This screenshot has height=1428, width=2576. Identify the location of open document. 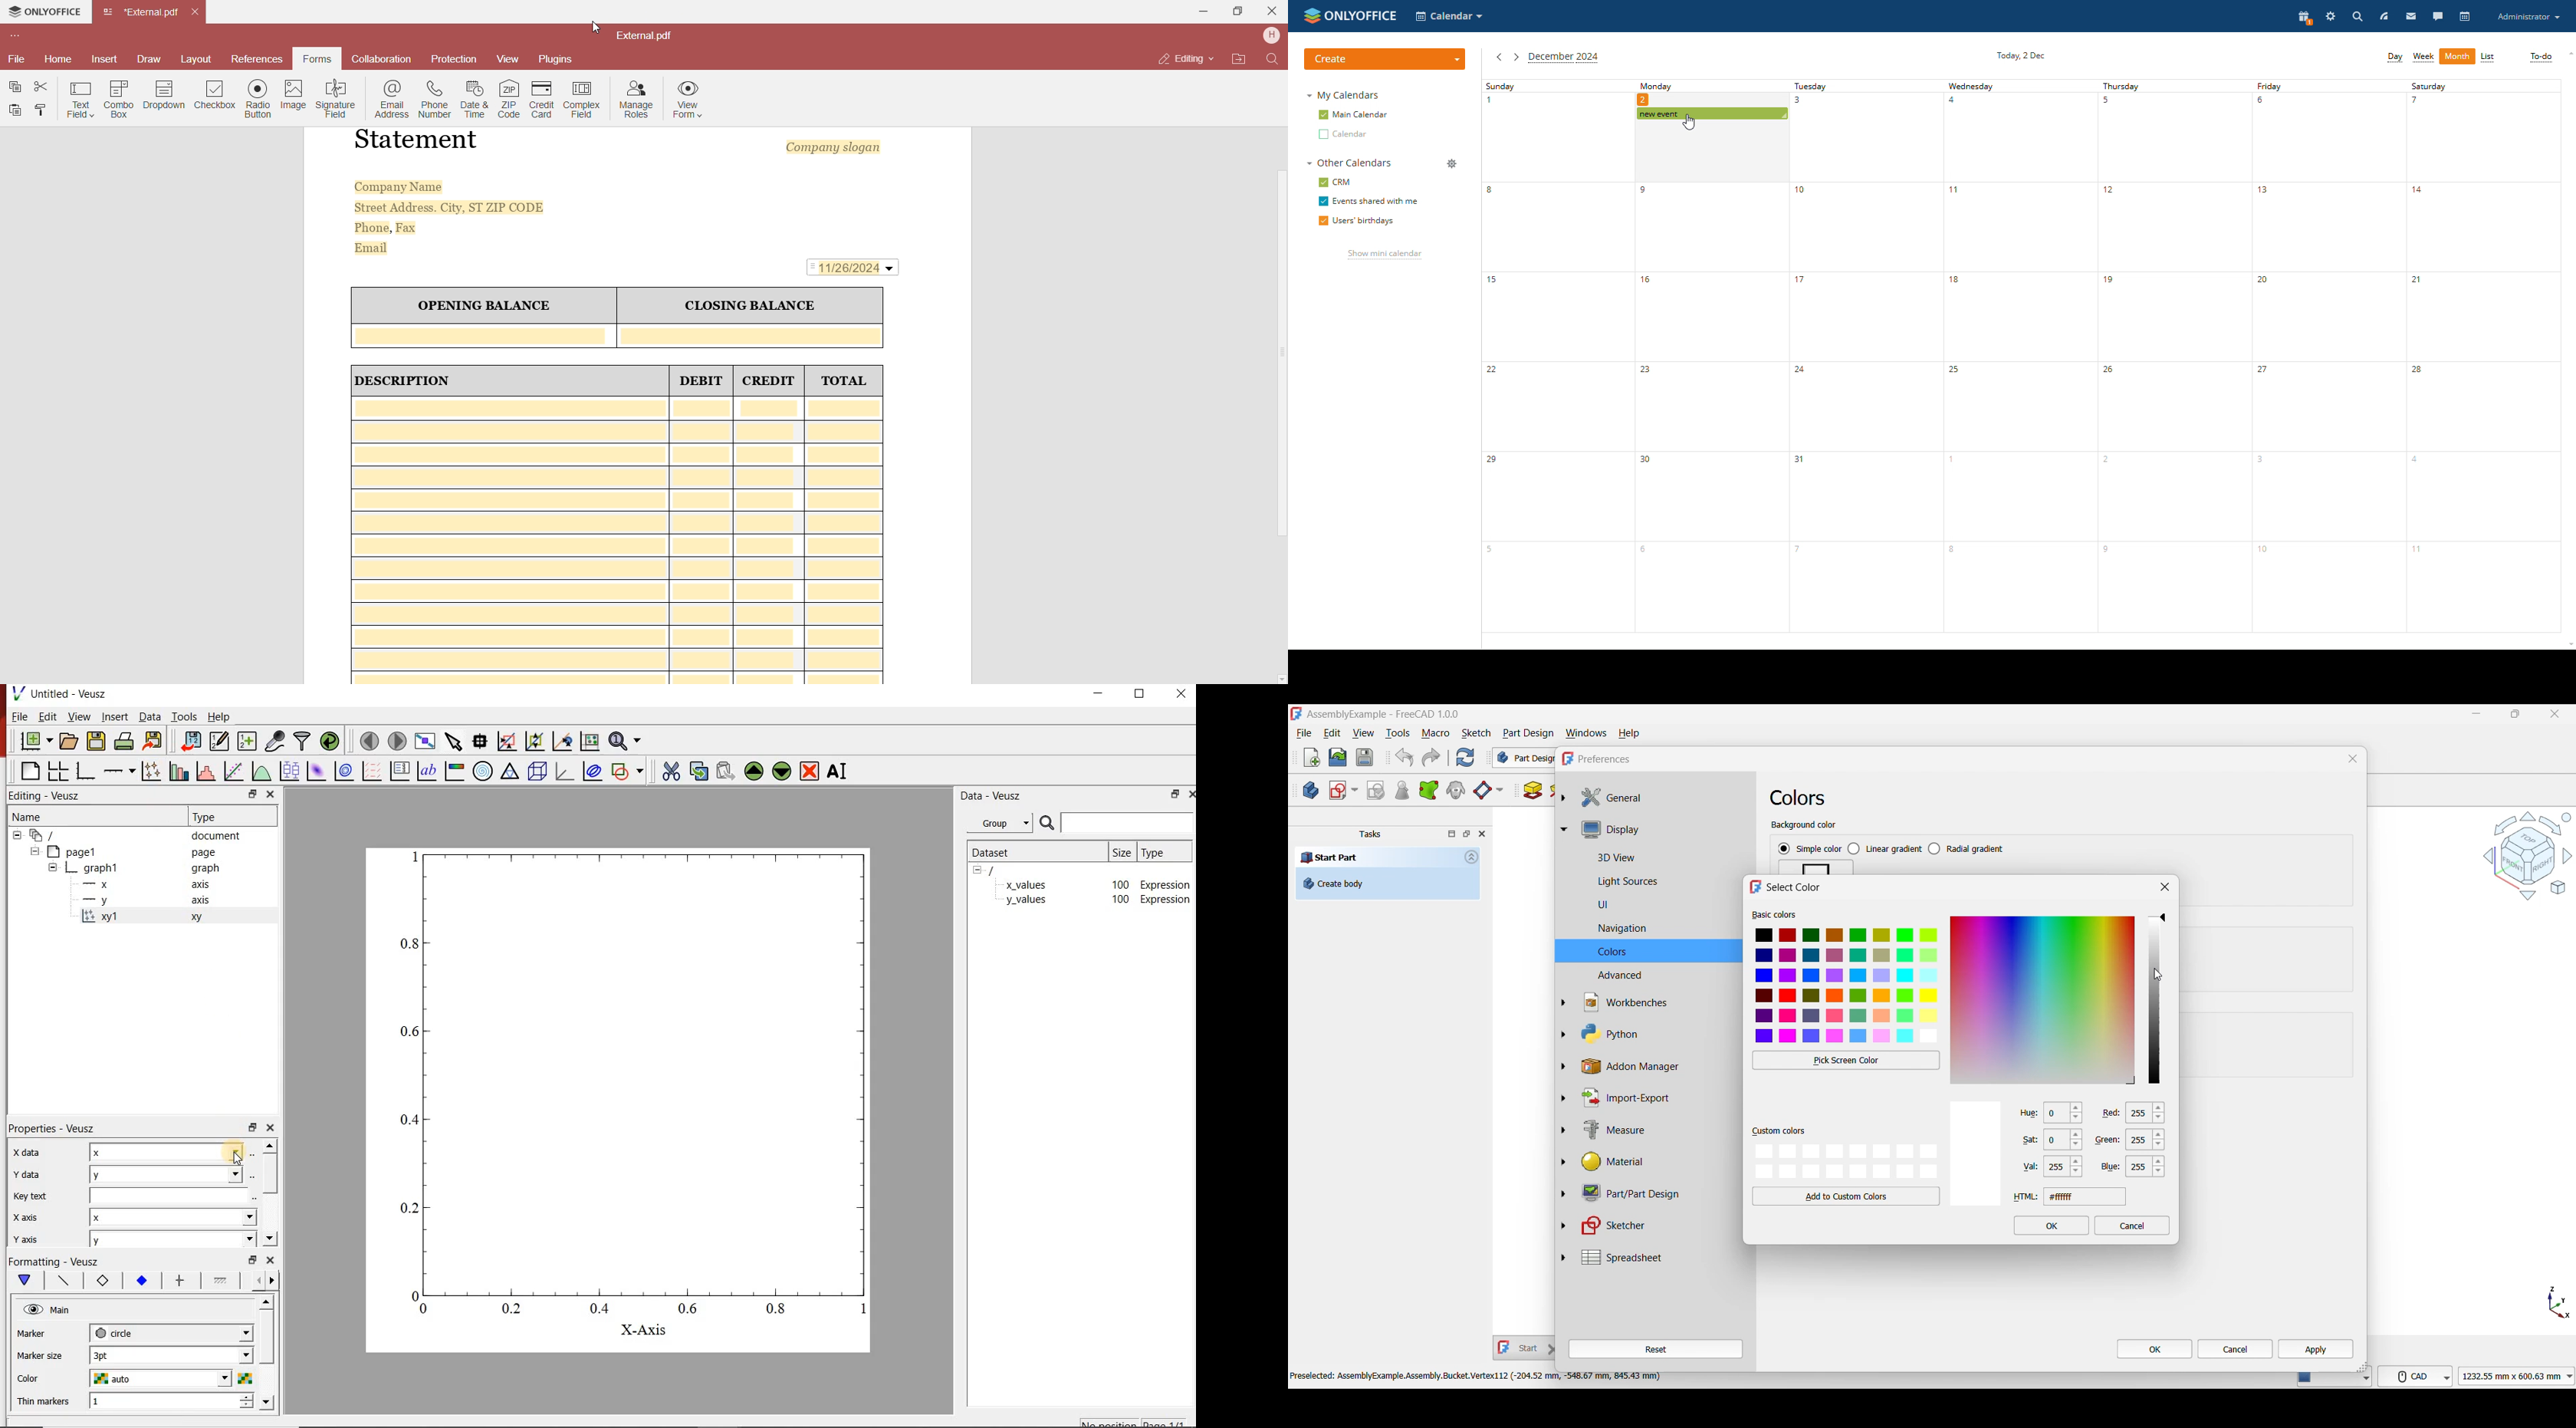
(70, 740).